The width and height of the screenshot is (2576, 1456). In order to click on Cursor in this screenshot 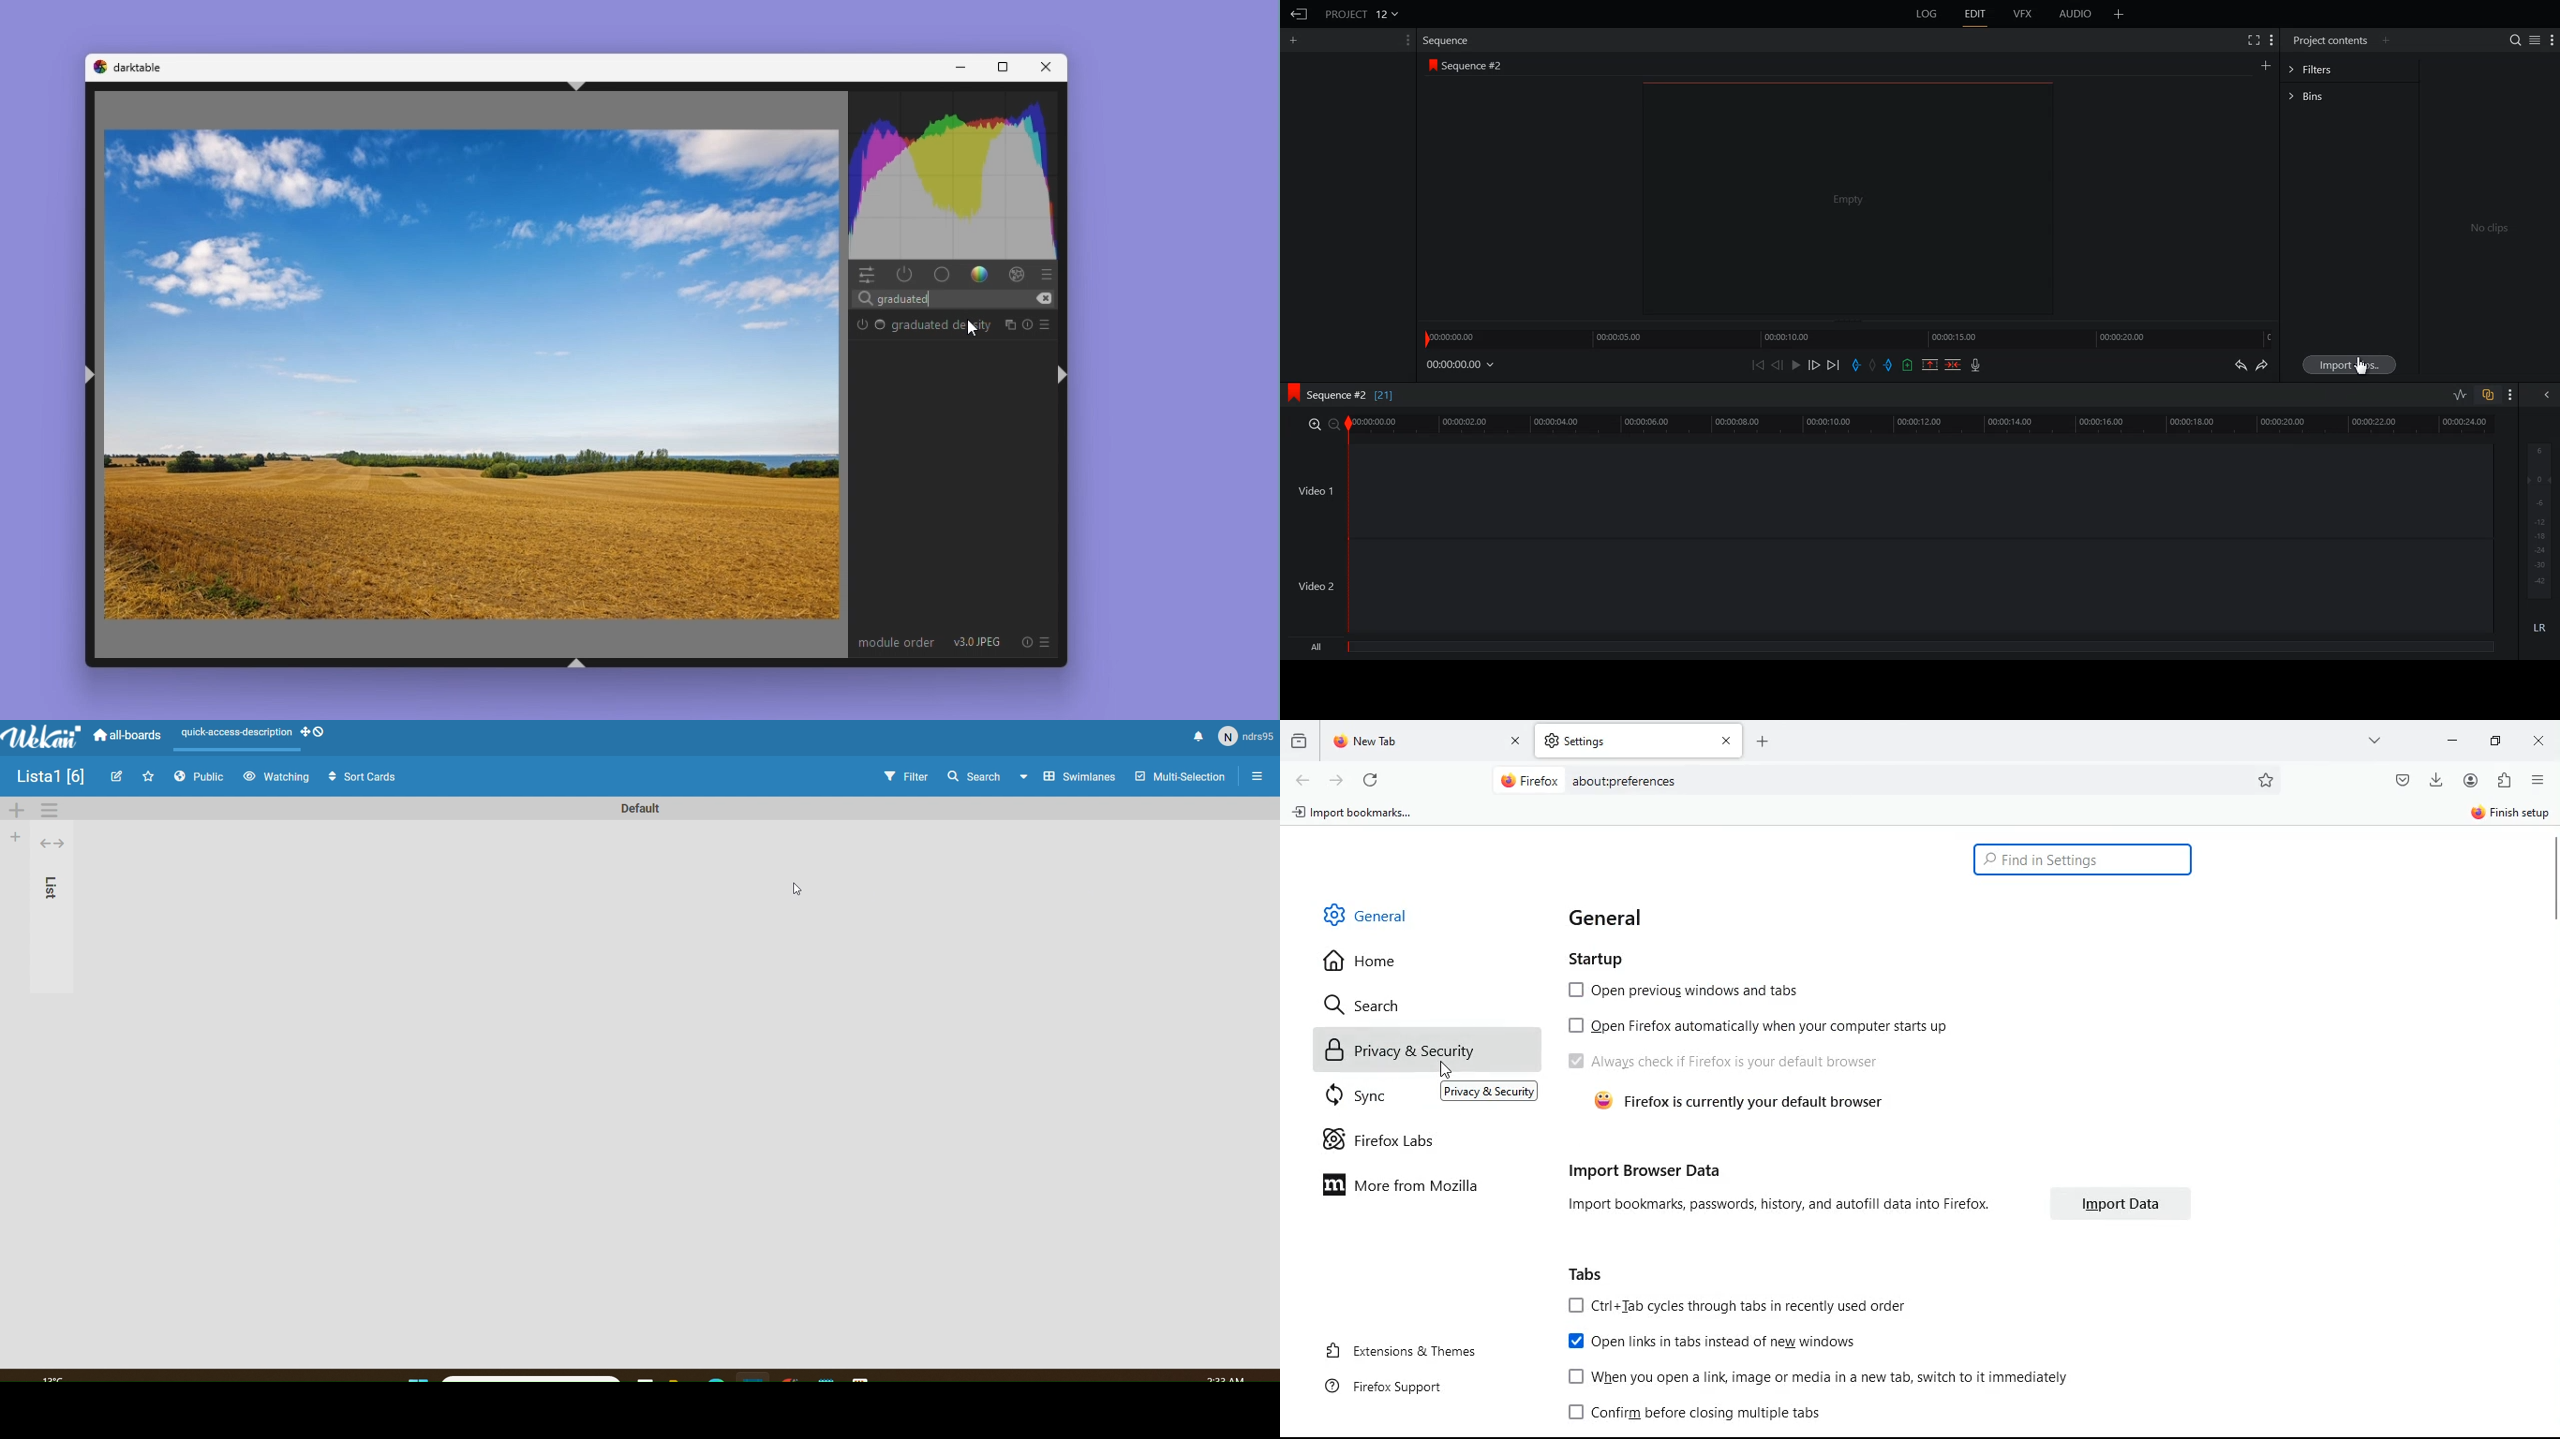, I will do `click(2364, 365)`.